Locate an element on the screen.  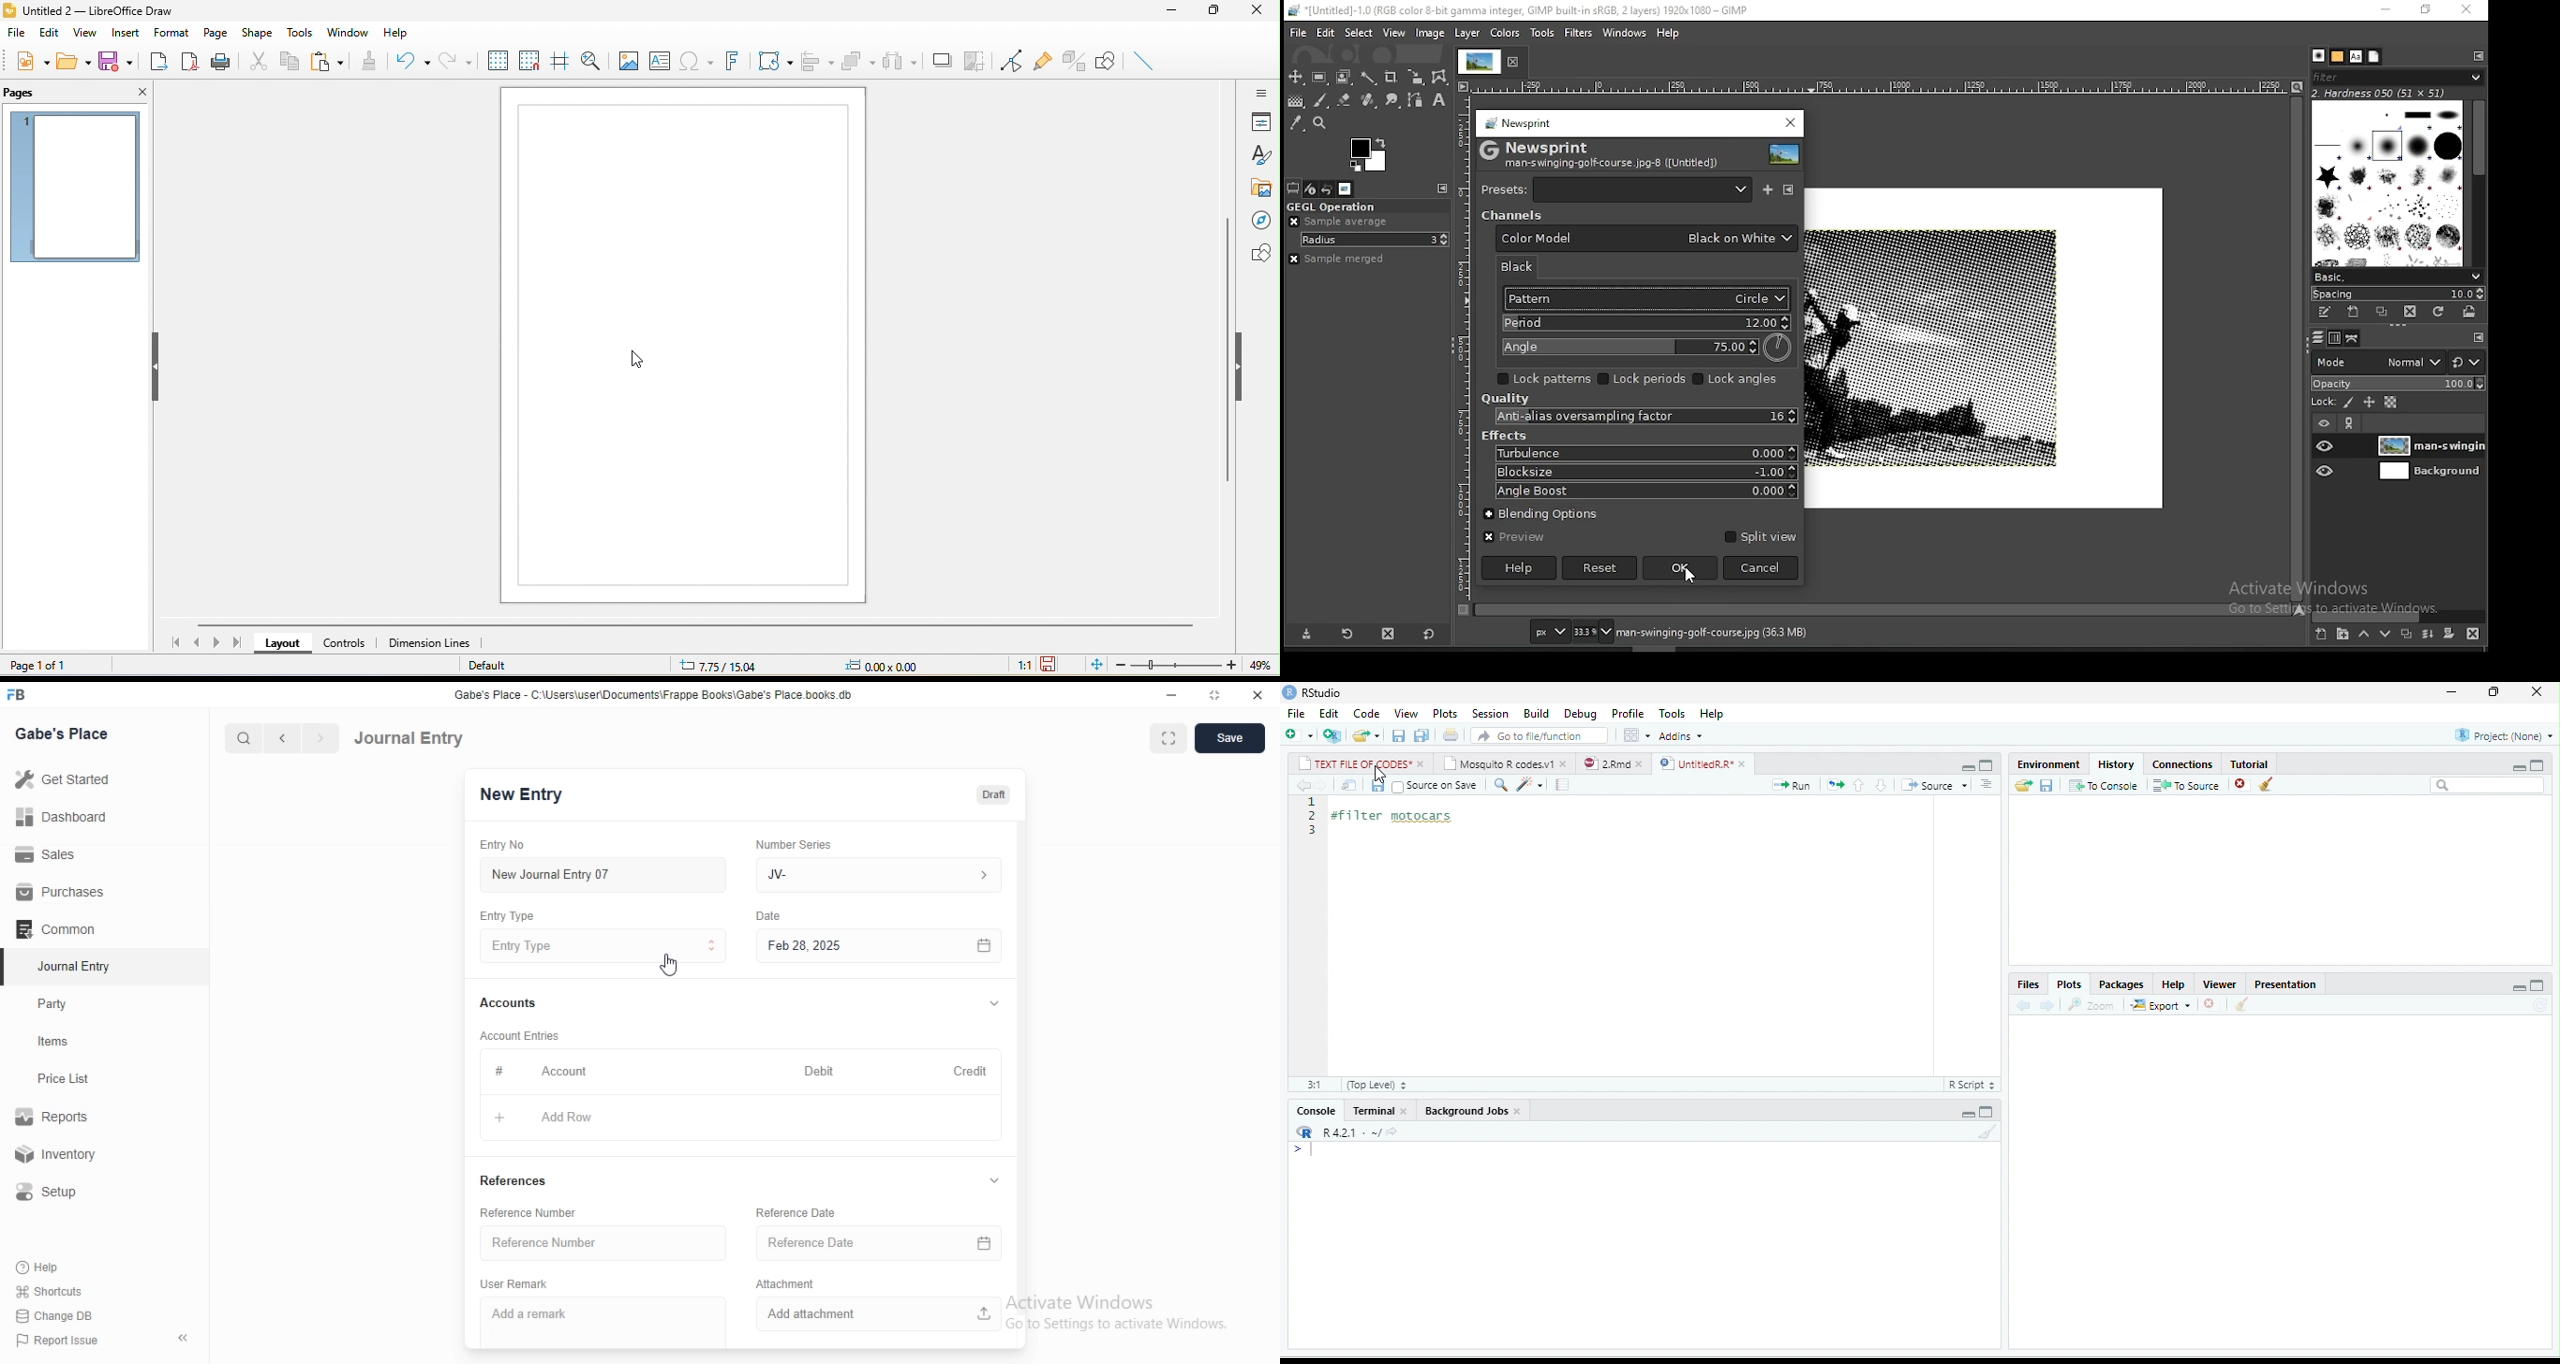
Purchases is located at coordinates (61, 892).